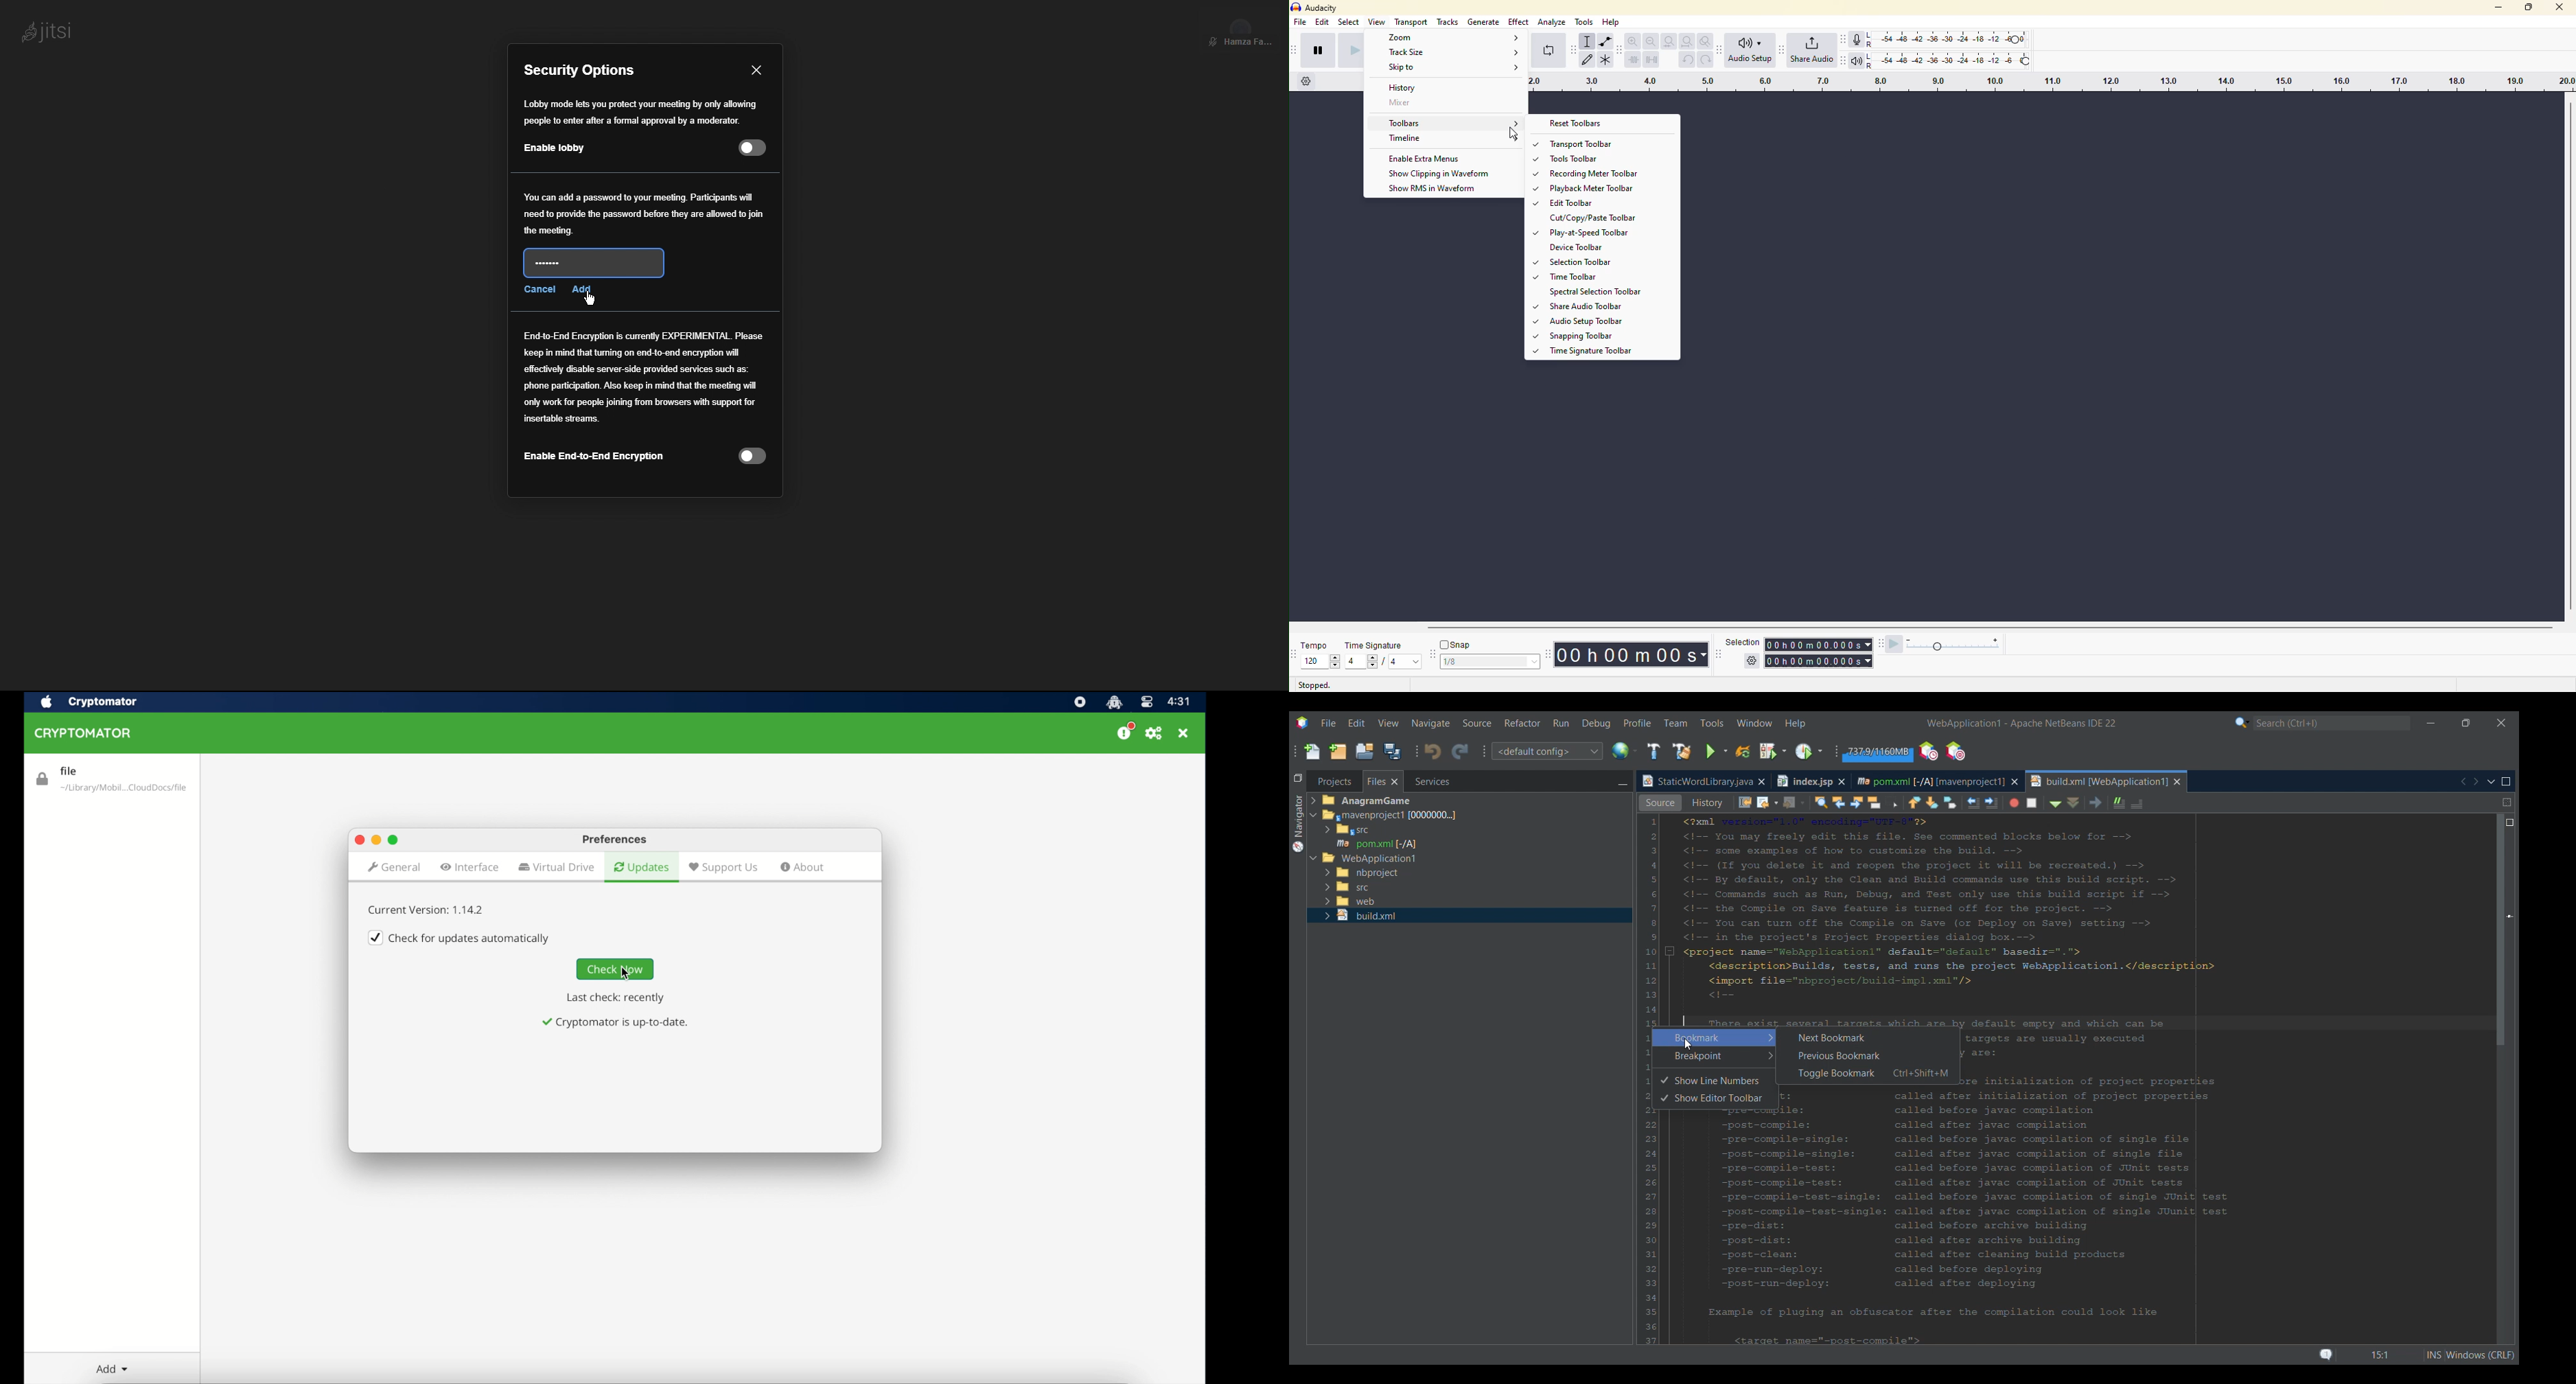 This screenshot has width=2576, height=1400. I want to click on 4, so click(1353, 660).